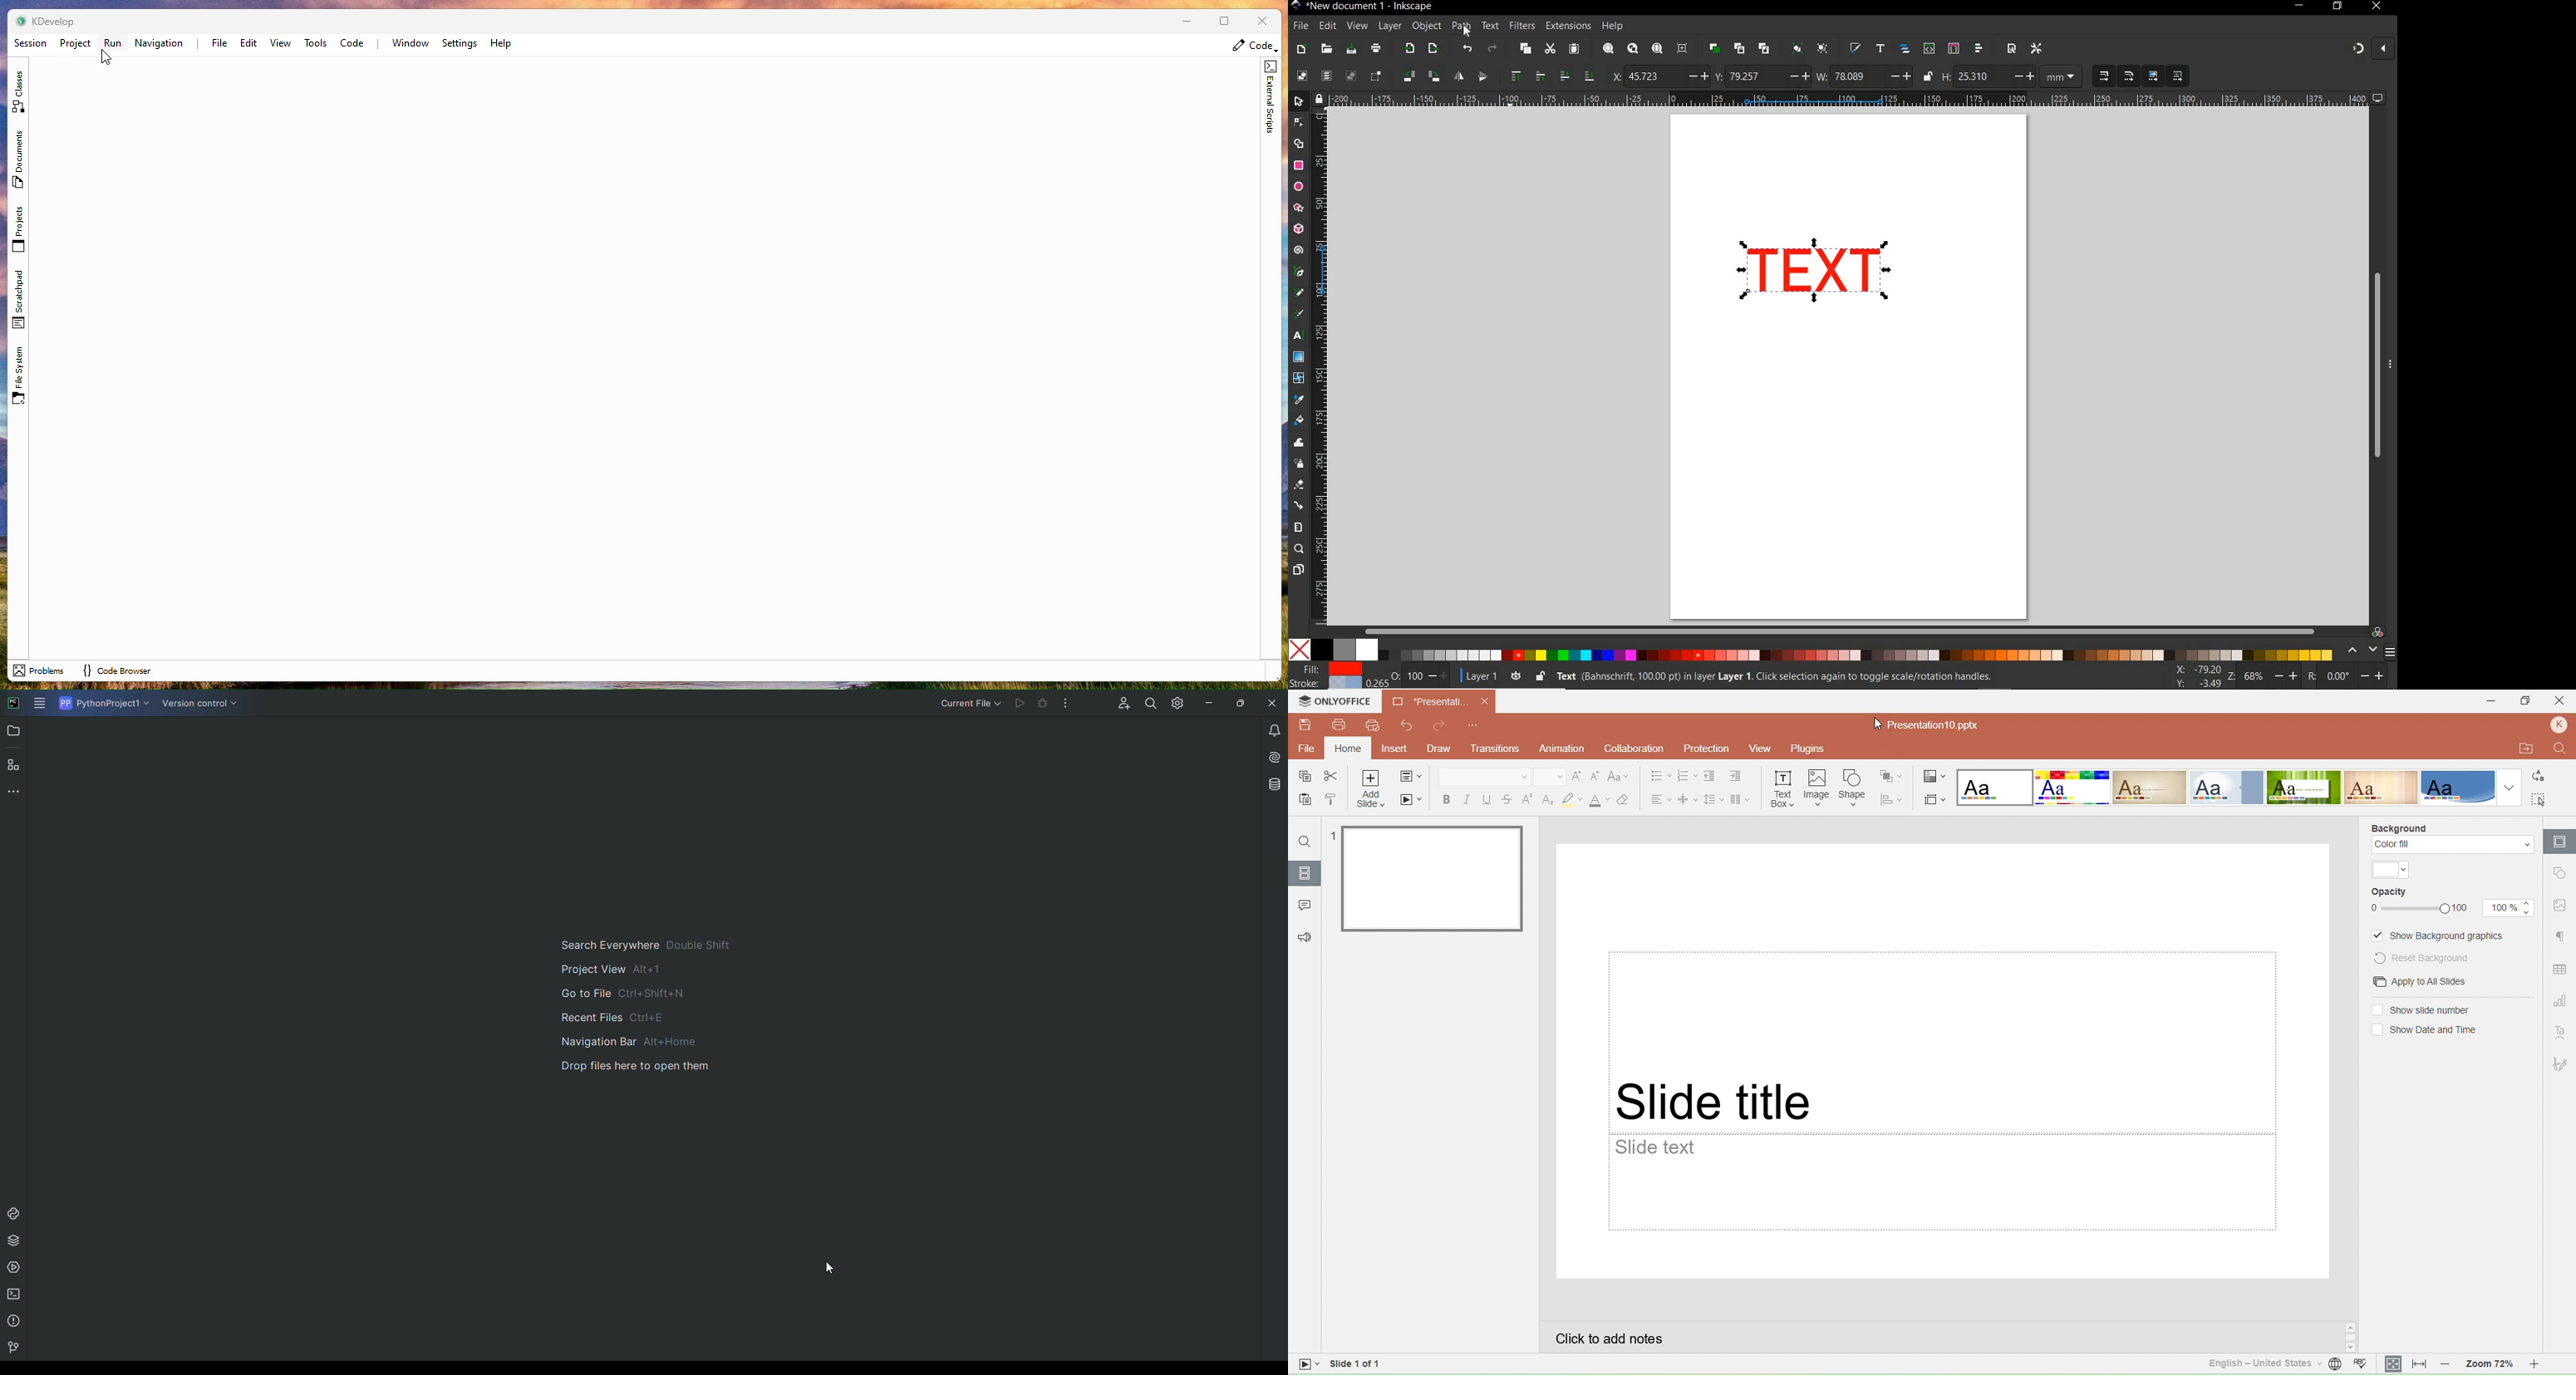  What do you see at coordinates (2540, 799) in the screenshot?
I see `Select all` at bounding box center [2540, 799].